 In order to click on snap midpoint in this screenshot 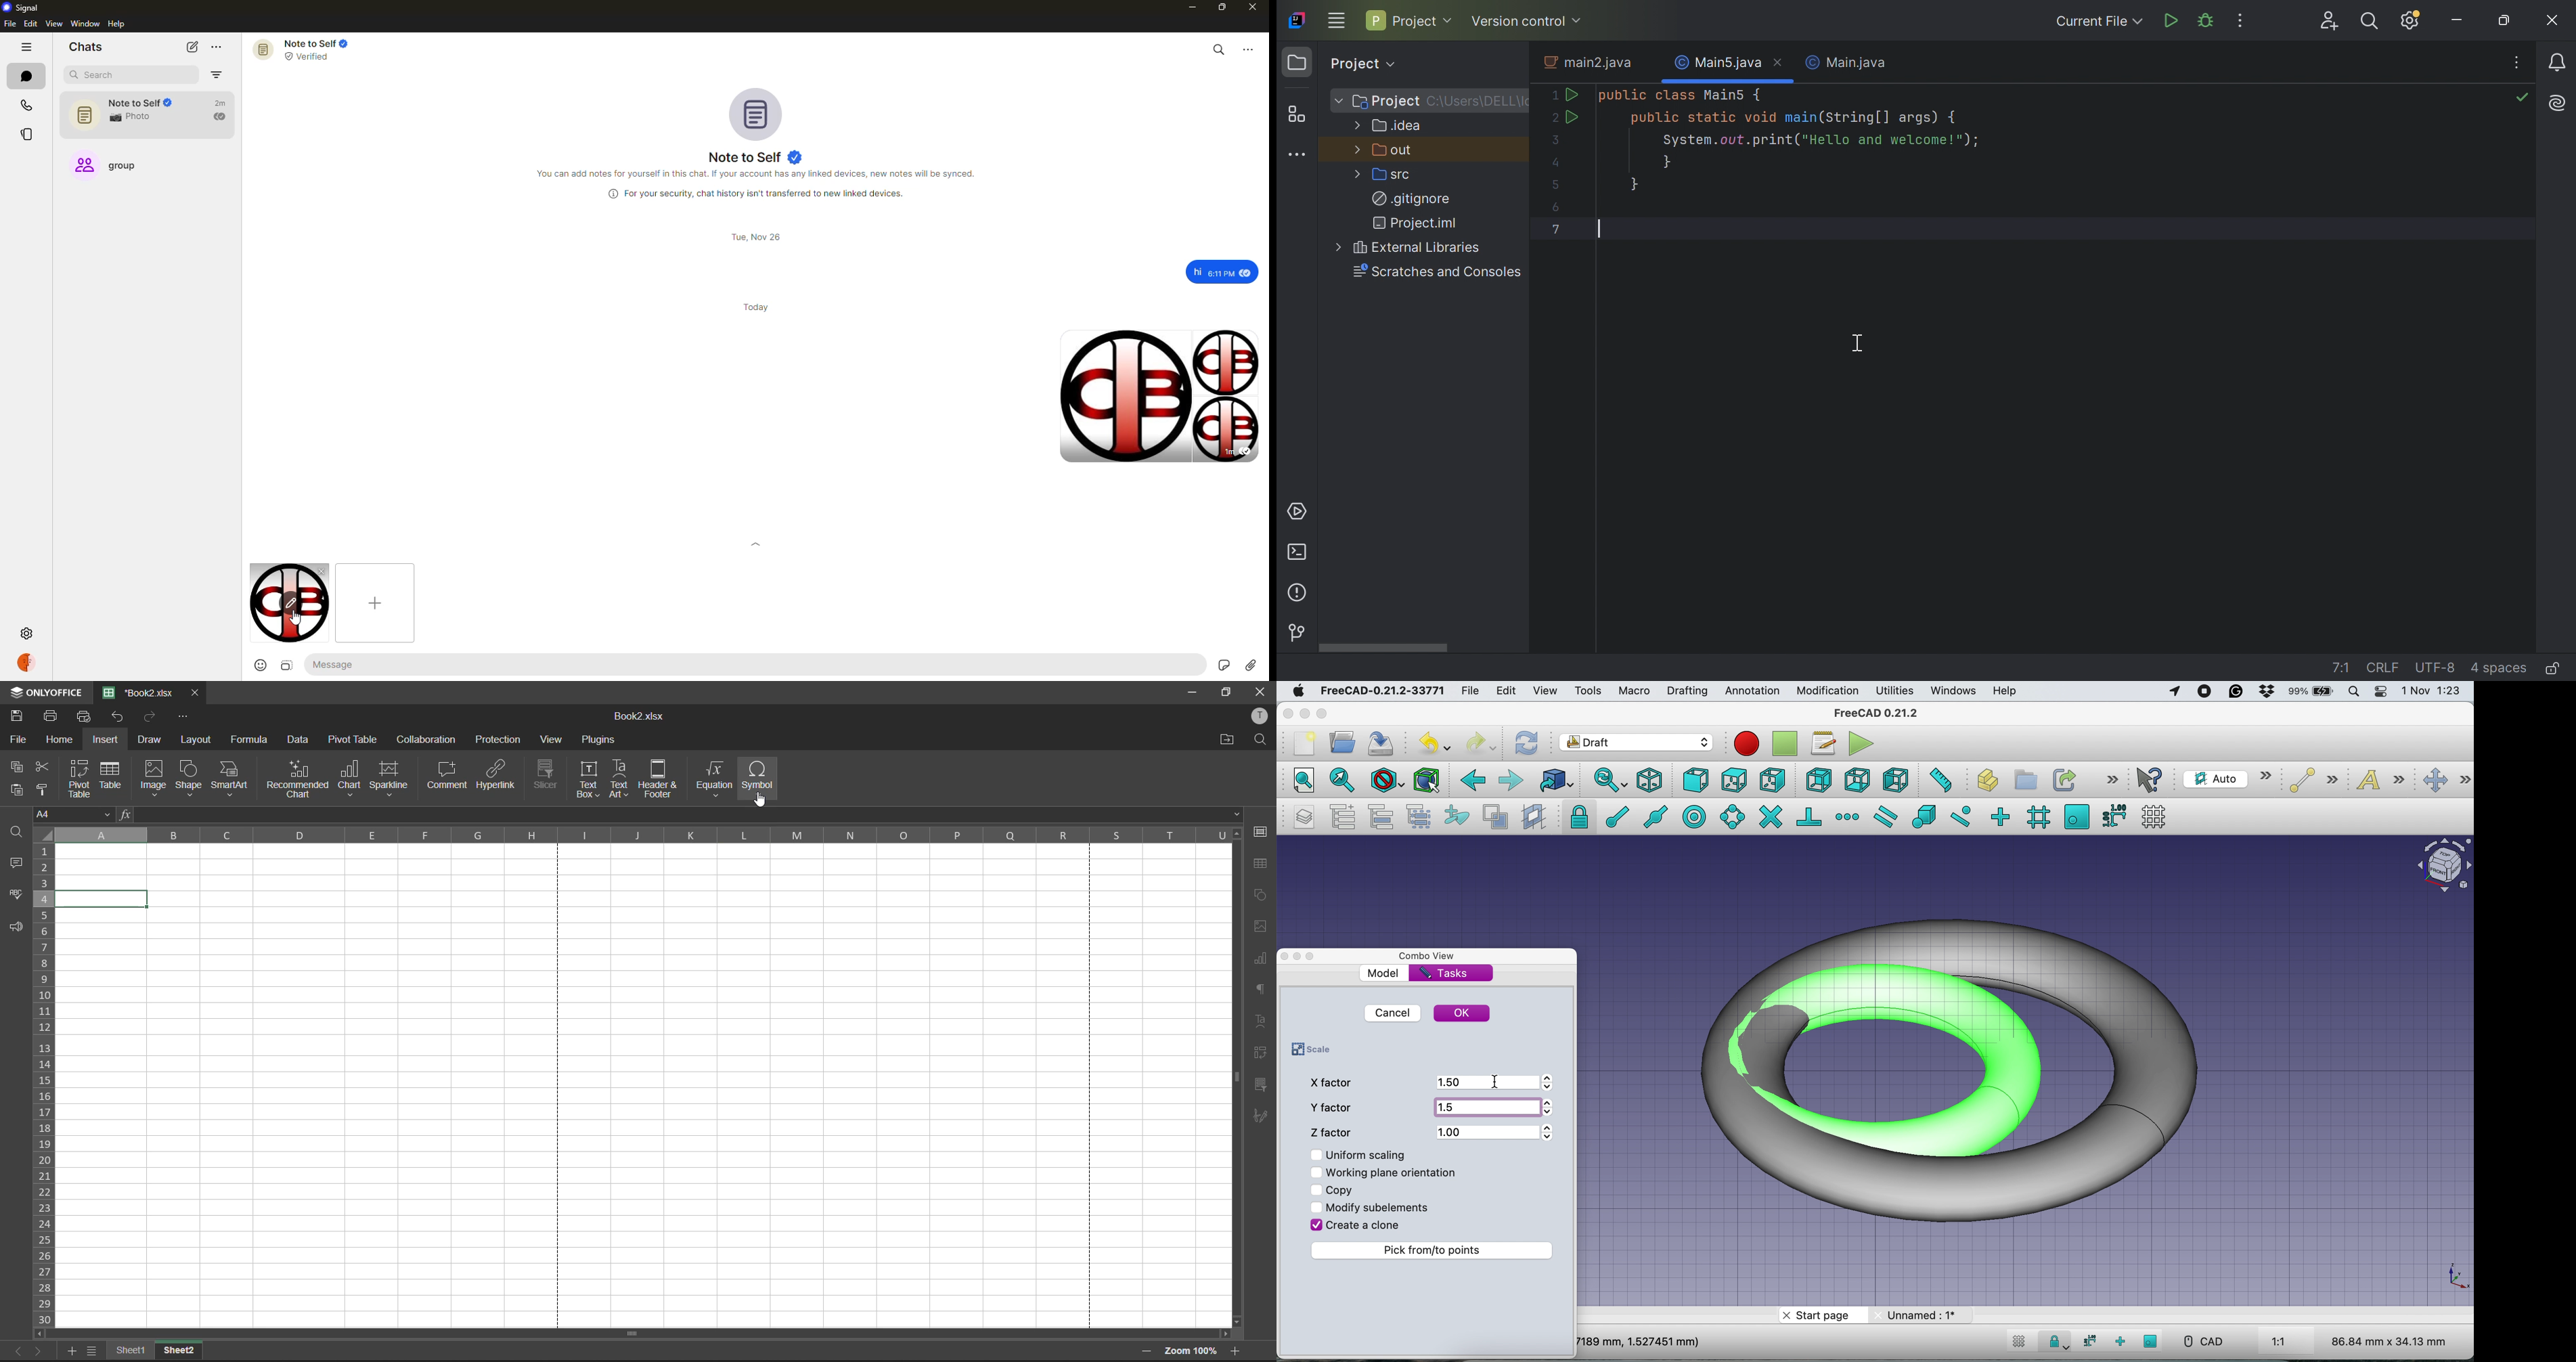, I will do `click(1658, 816)`.